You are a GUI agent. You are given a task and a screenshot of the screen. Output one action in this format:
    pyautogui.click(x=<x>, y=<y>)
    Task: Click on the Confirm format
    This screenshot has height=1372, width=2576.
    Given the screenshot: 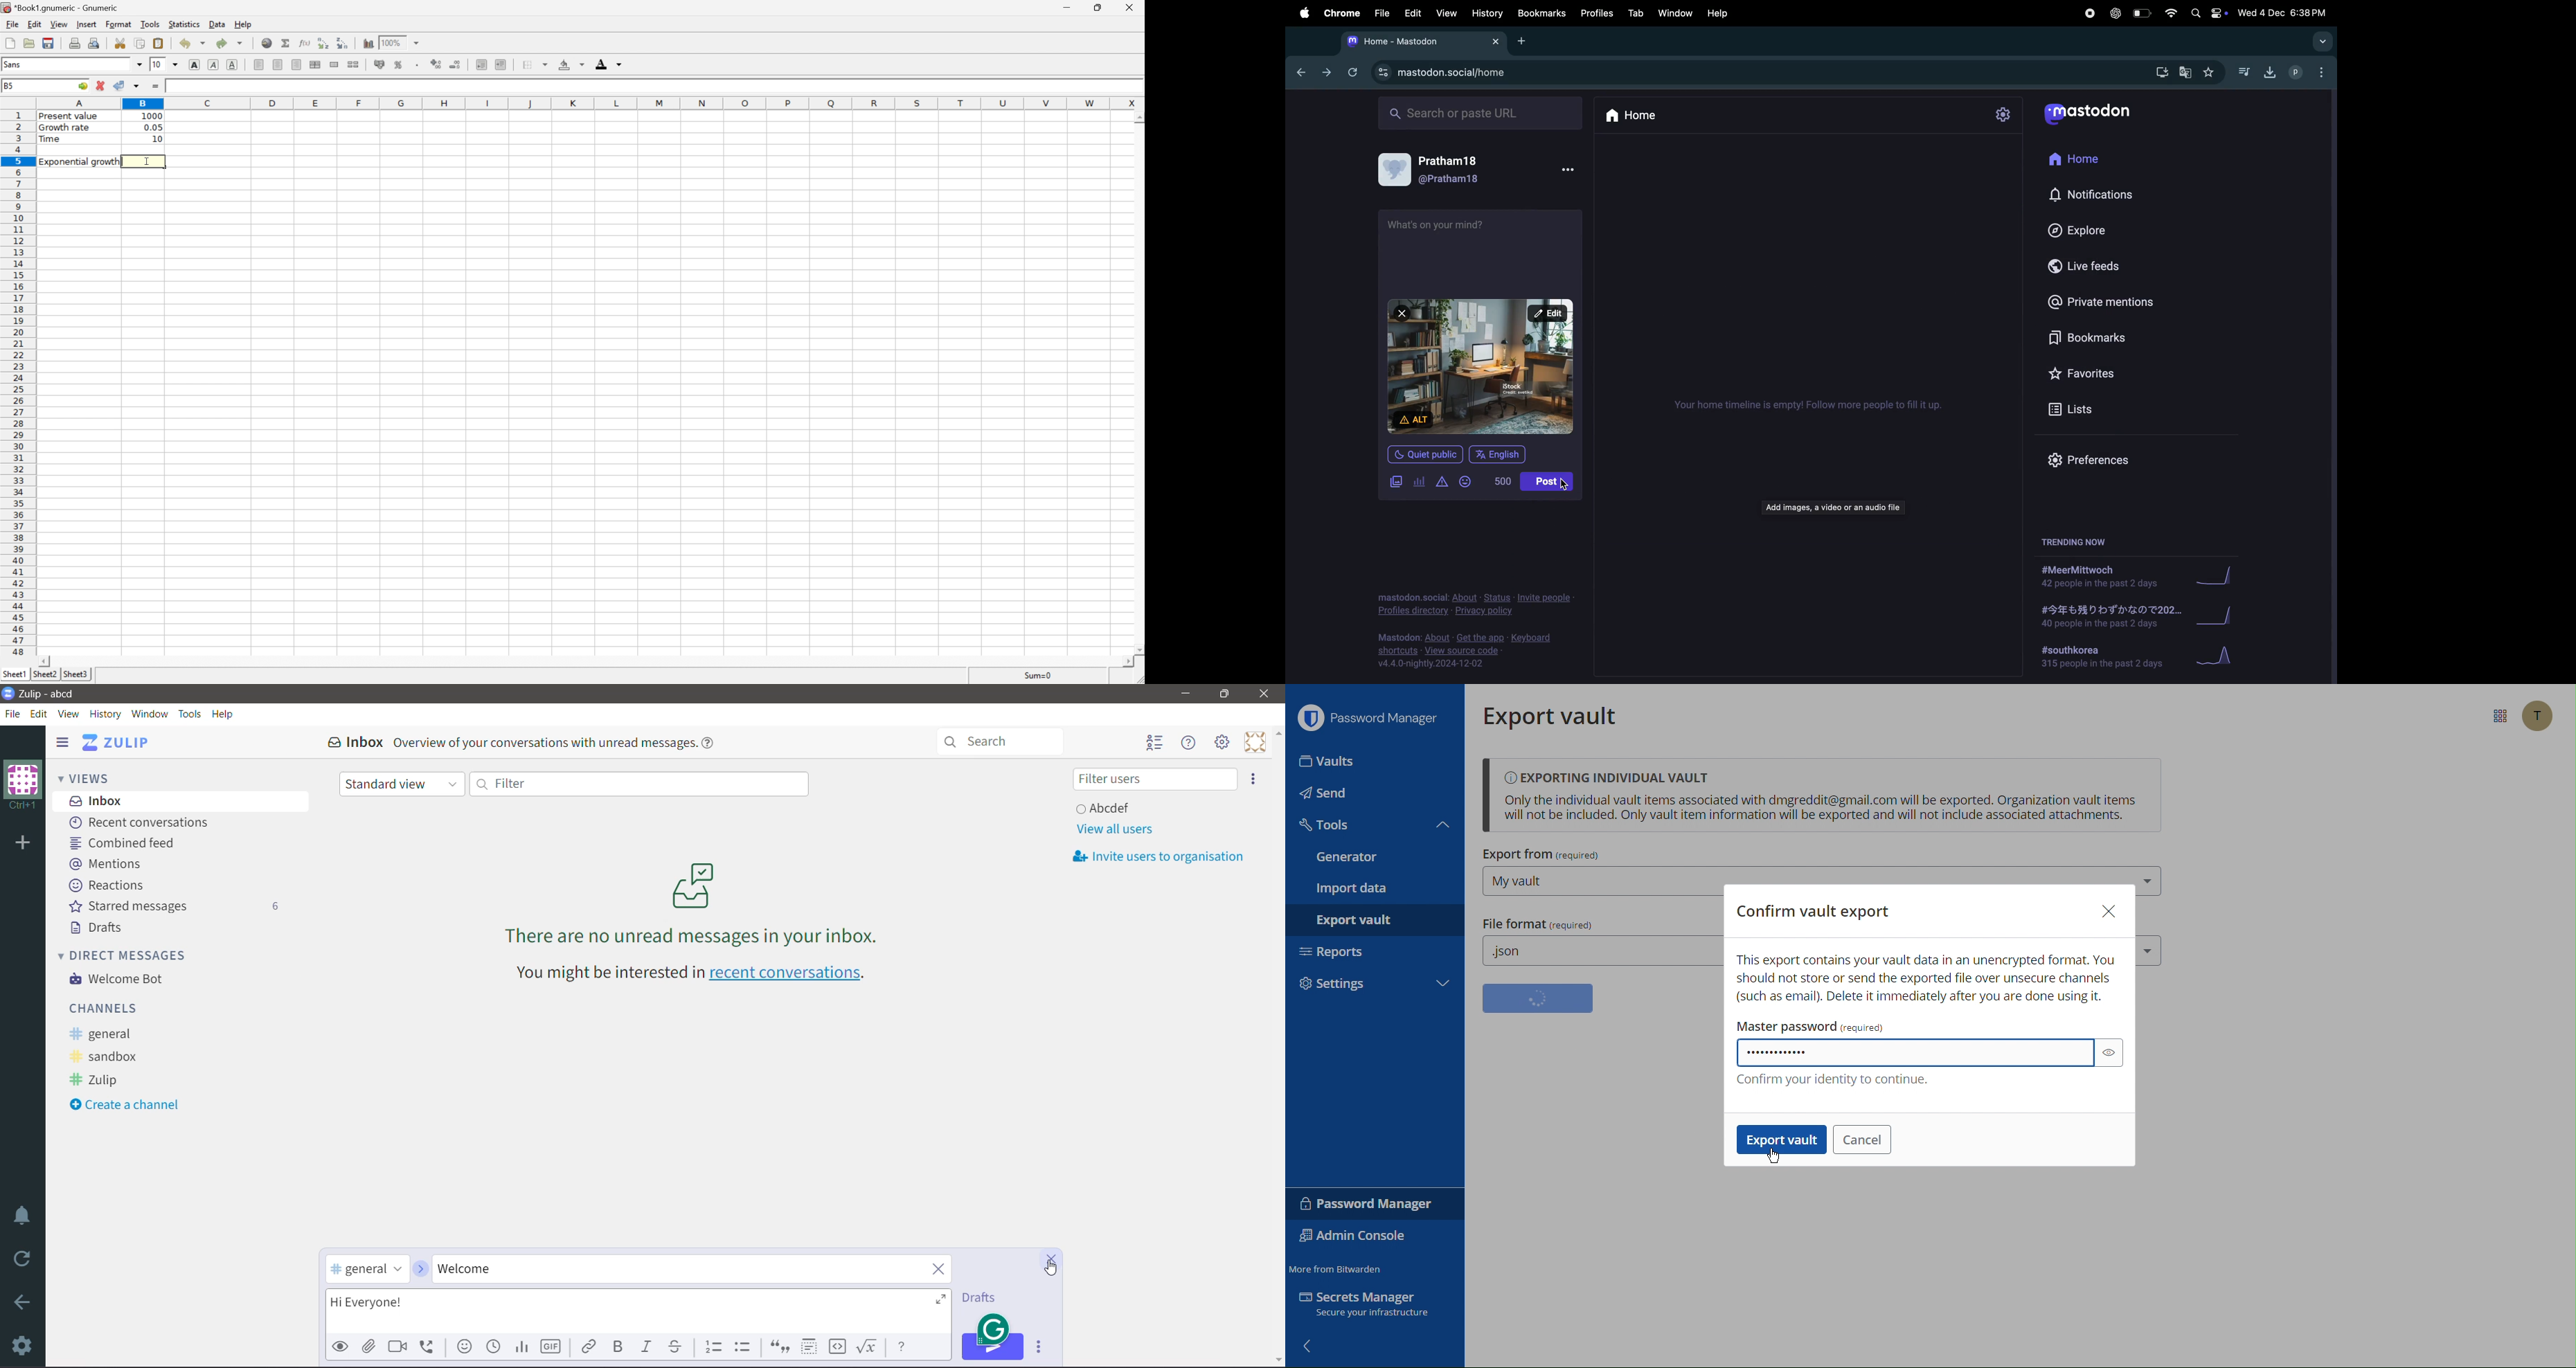 What is the action you would take?
    pyautogui.click(x=1538, y=998)
    